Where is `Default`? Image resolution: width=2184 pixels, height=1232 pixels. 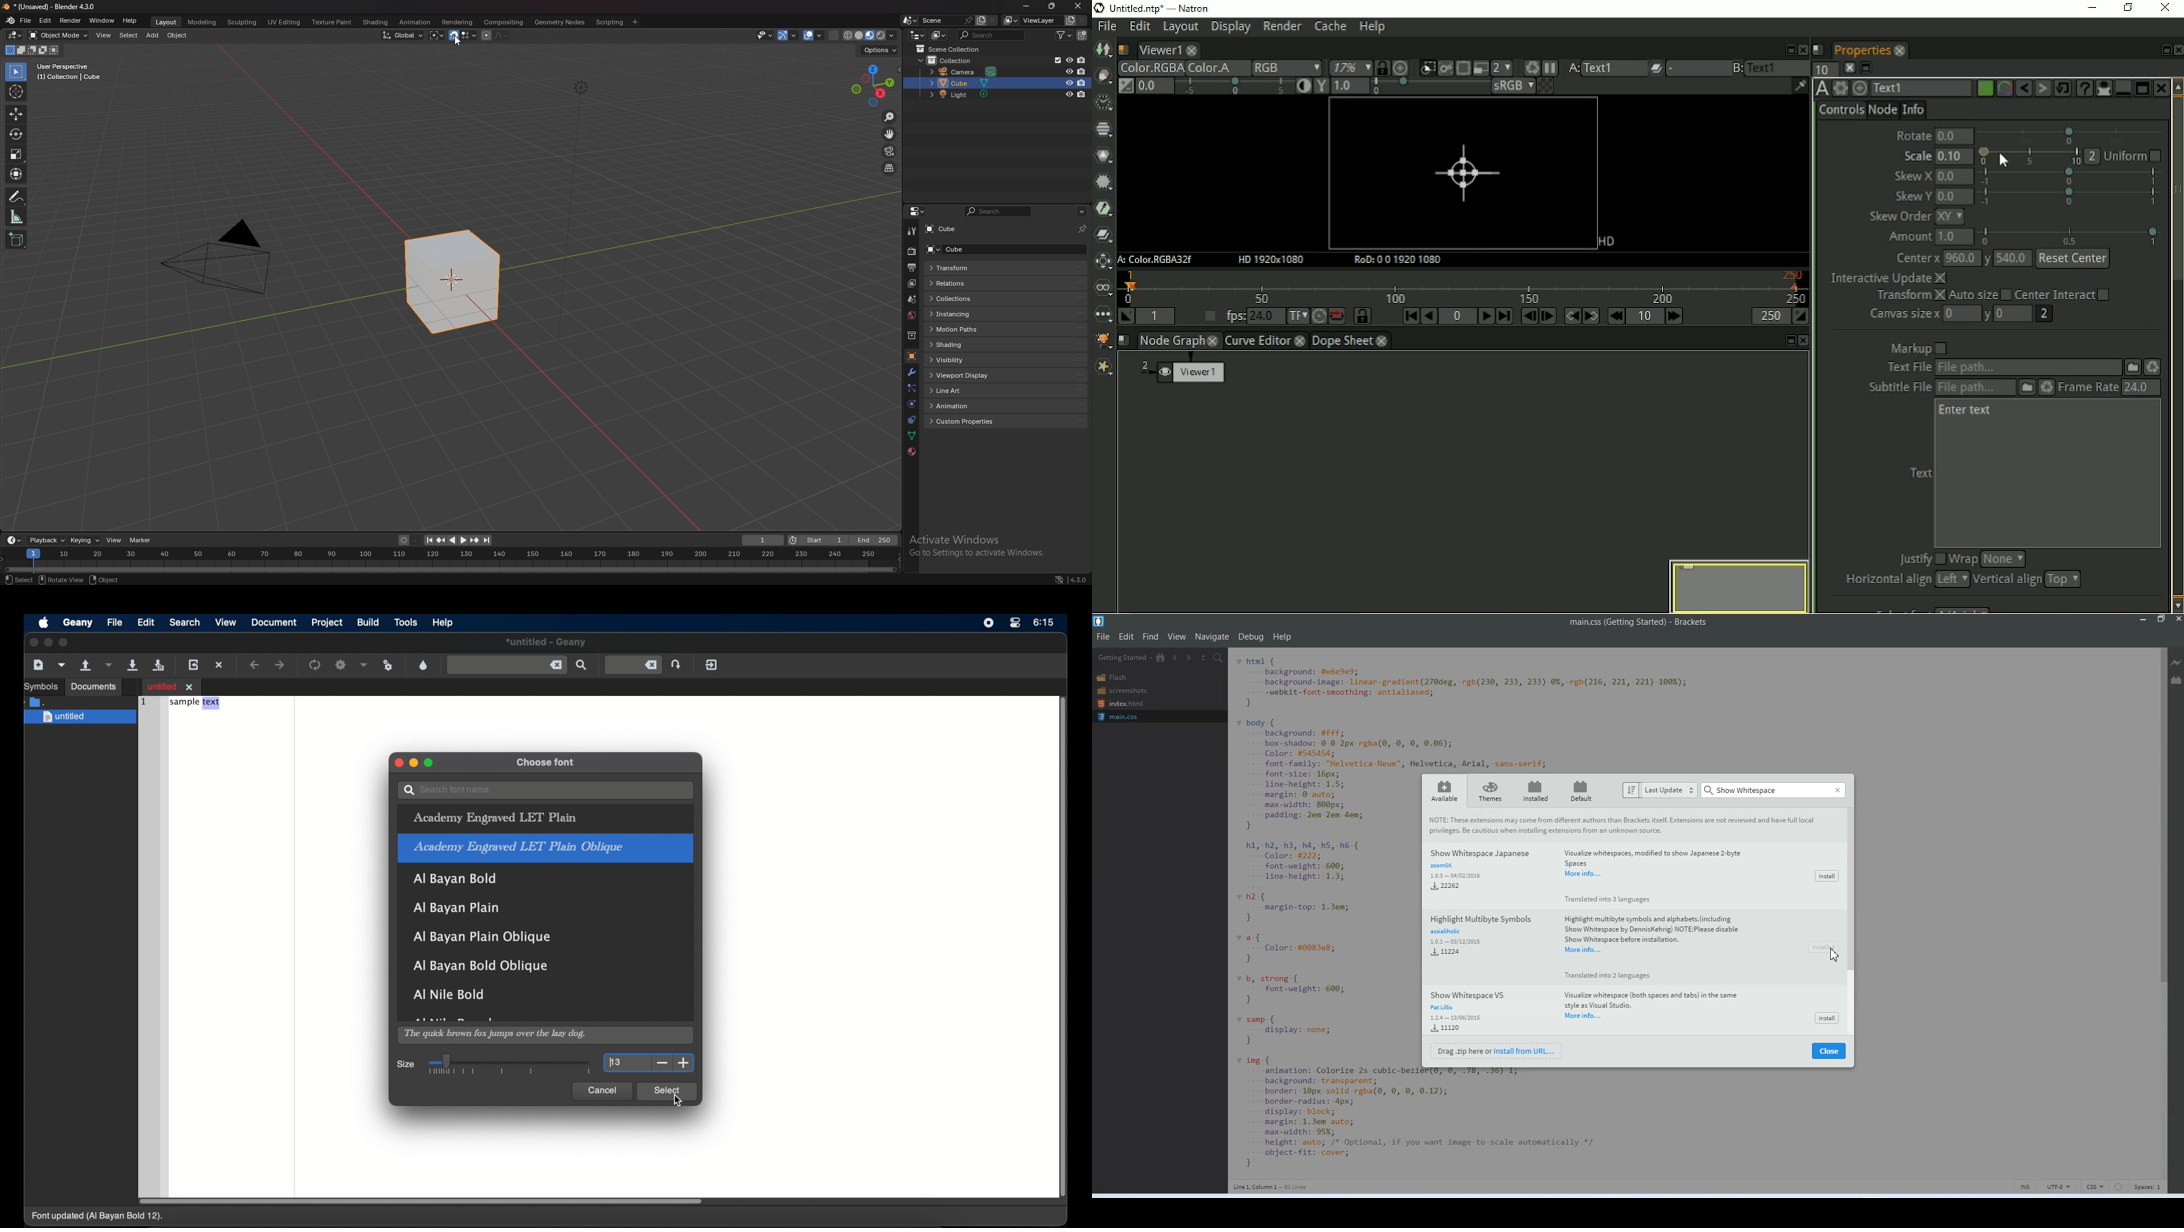
Default is located at coordinates (1583, 790).